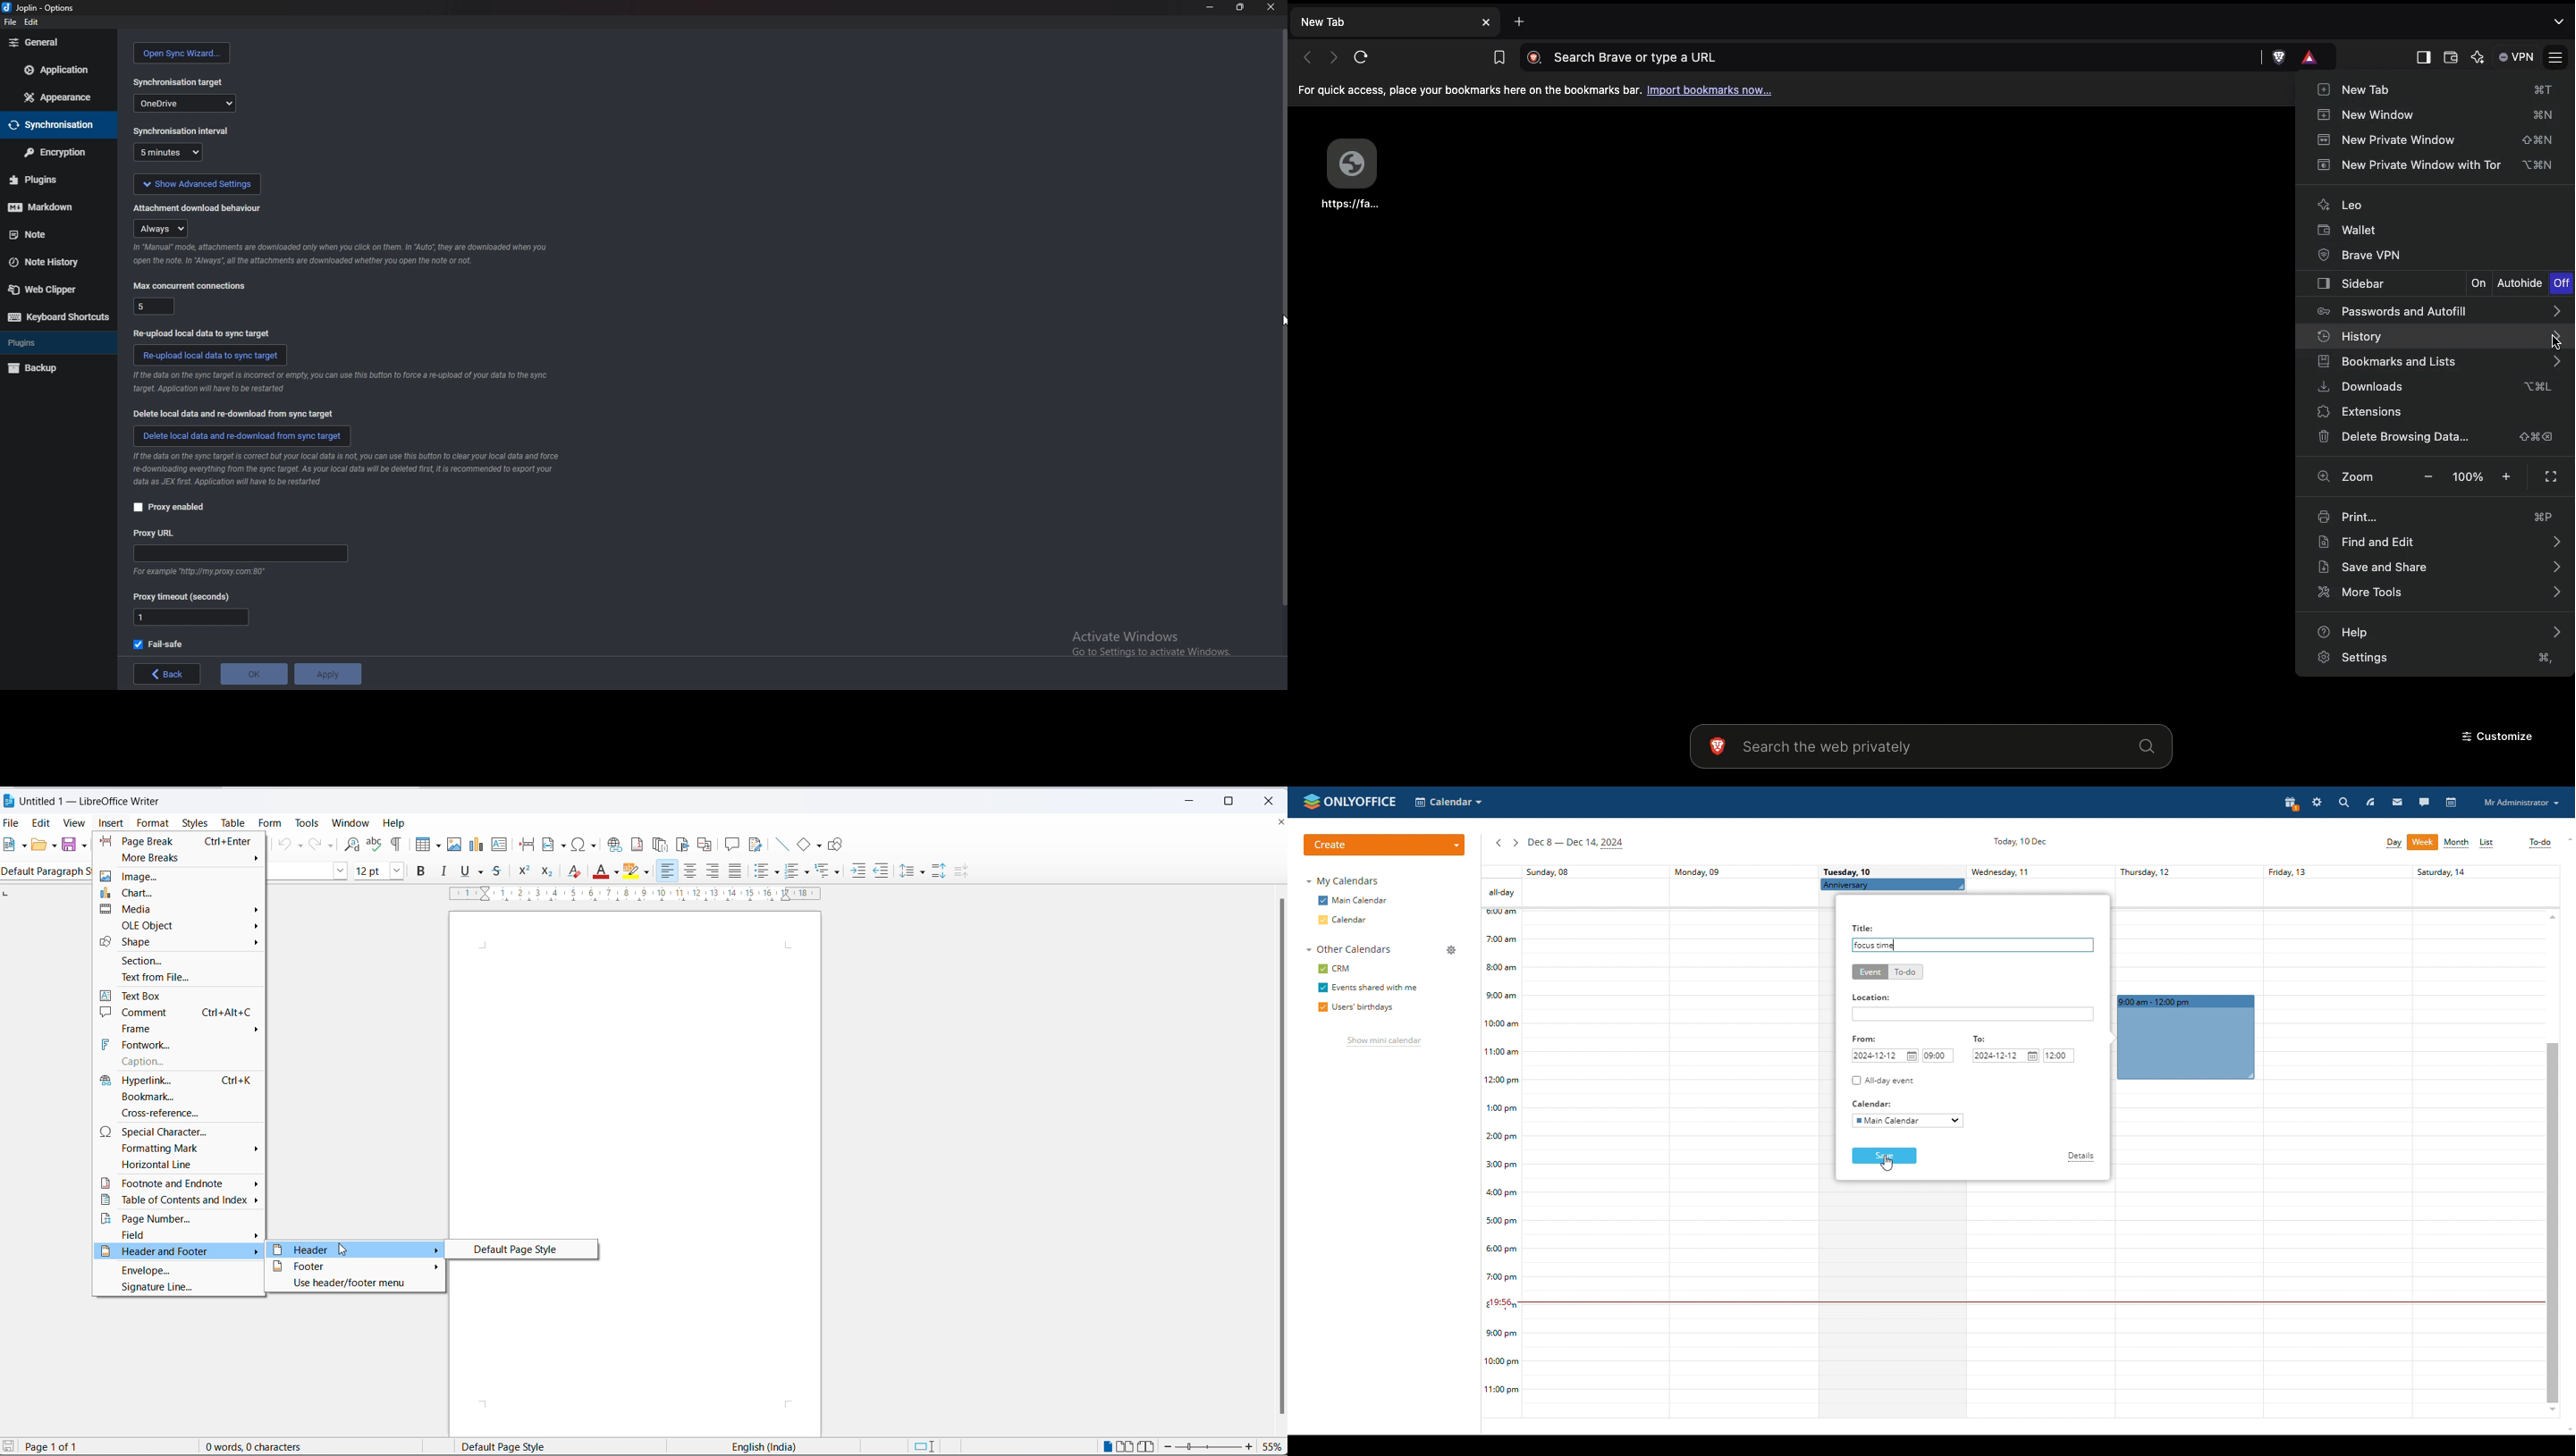  What do you see at coordinates (300, 845) in the screenshot?
I see `undo options` at bounding box center [300, 845].